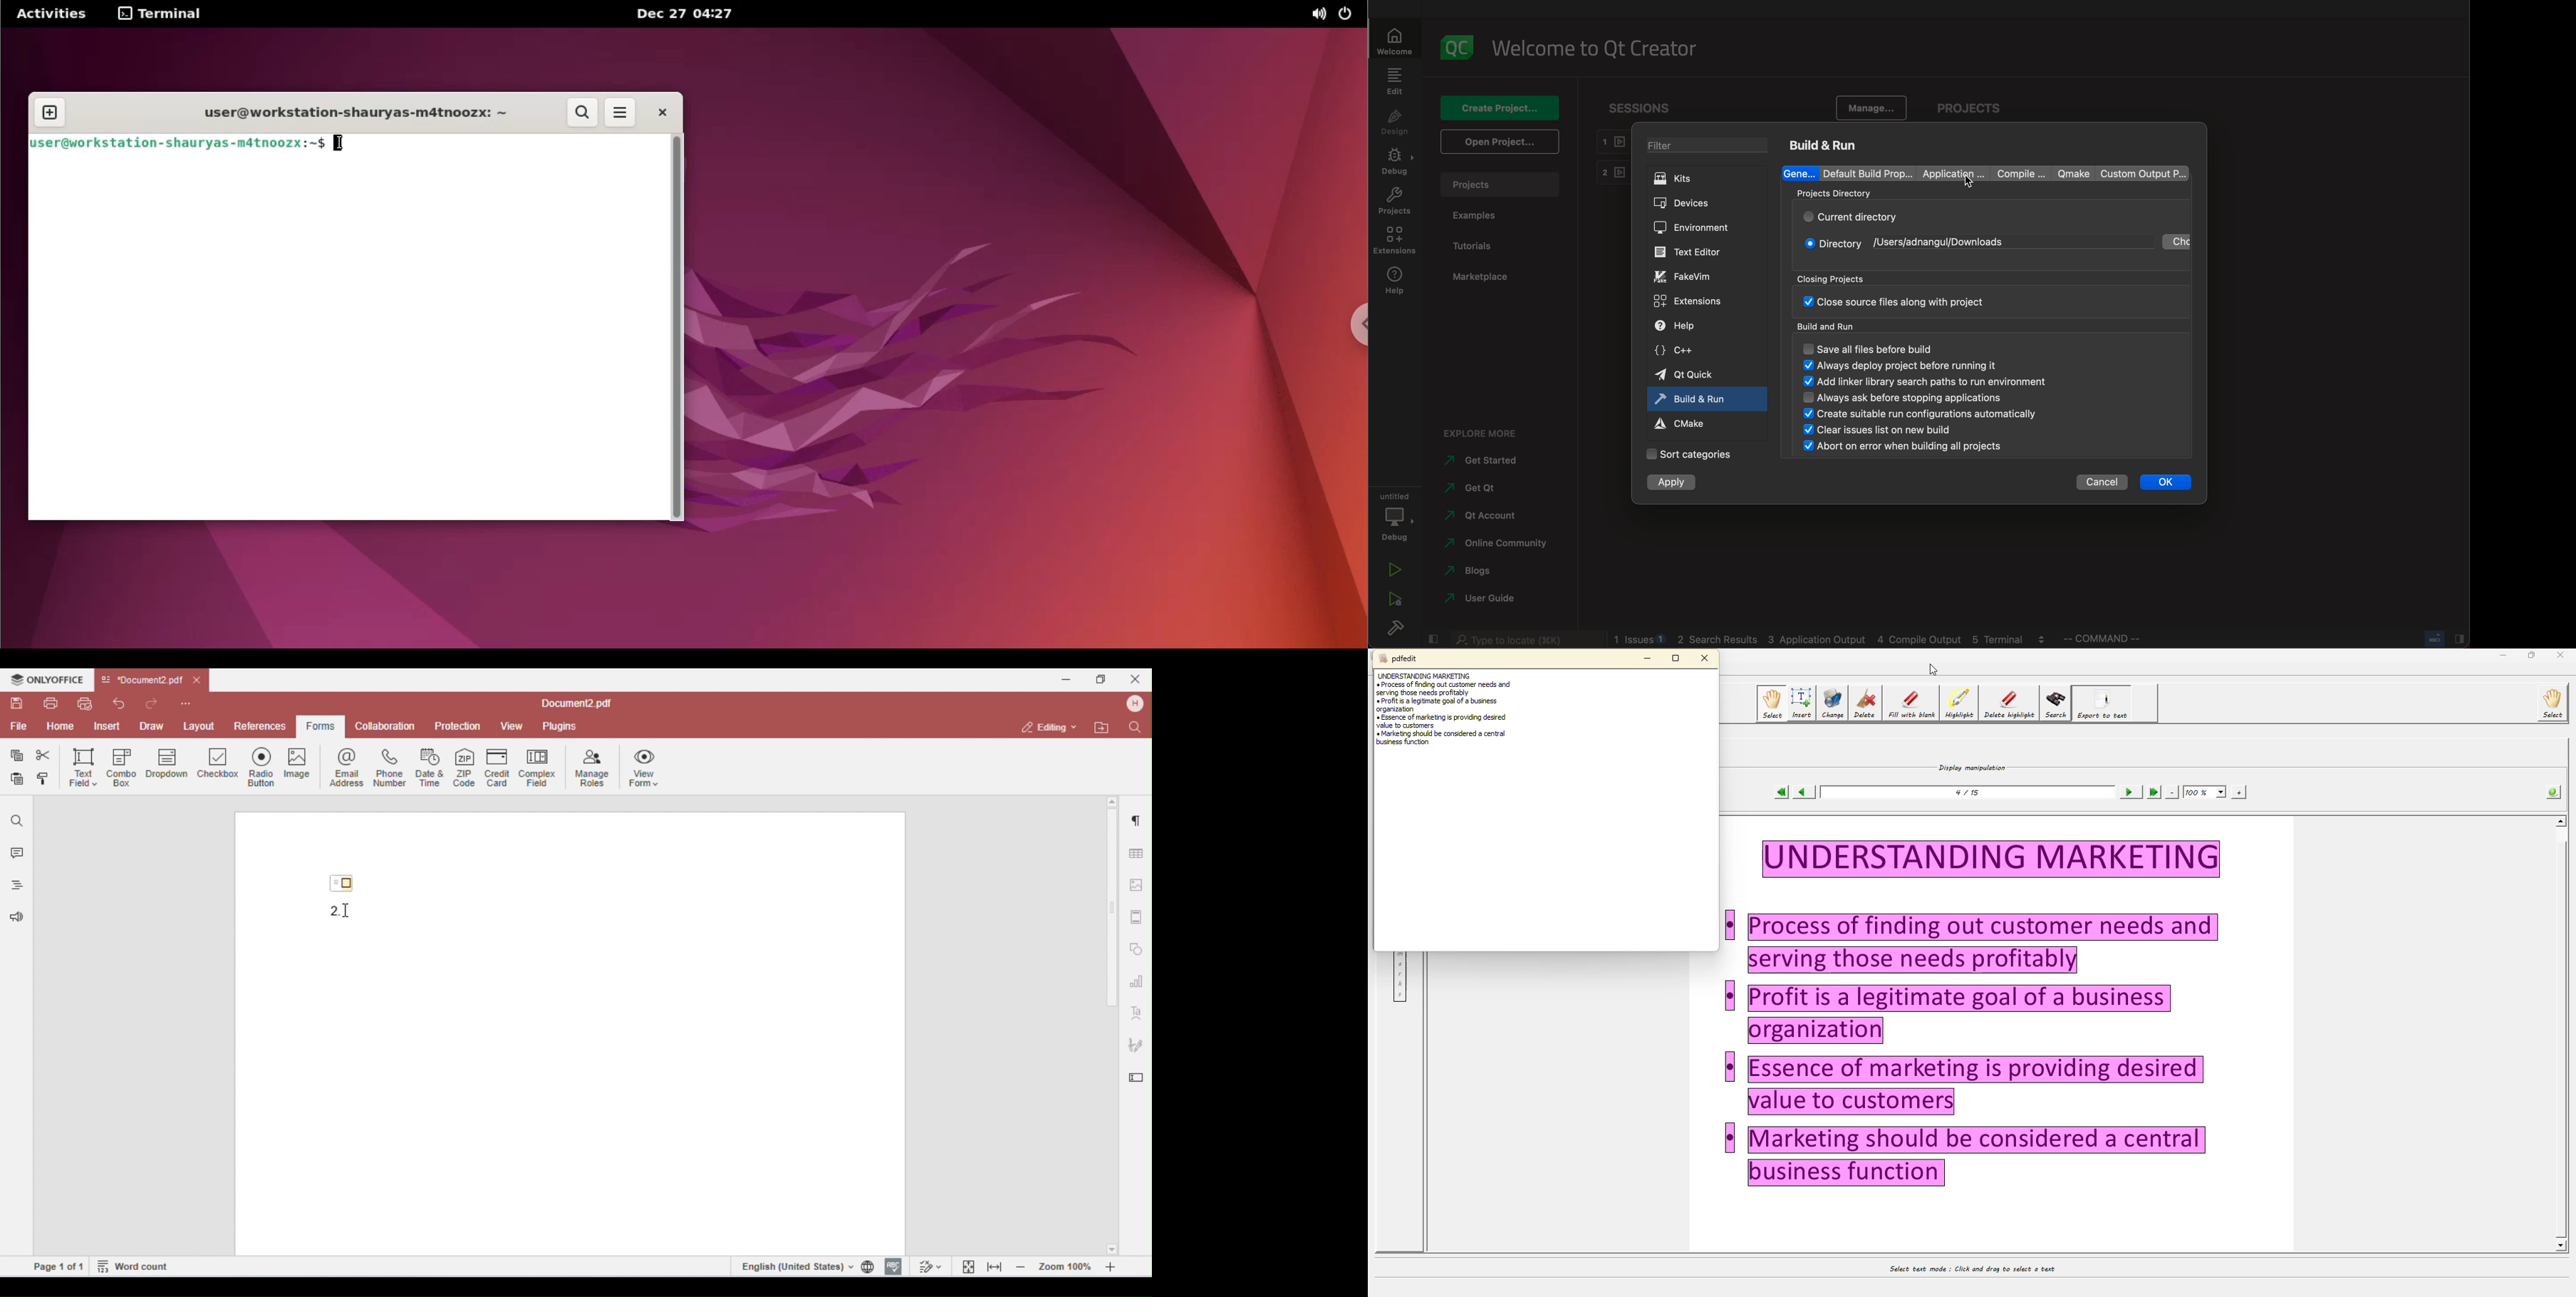  I want to click on form settings, so click(1137, 1074).